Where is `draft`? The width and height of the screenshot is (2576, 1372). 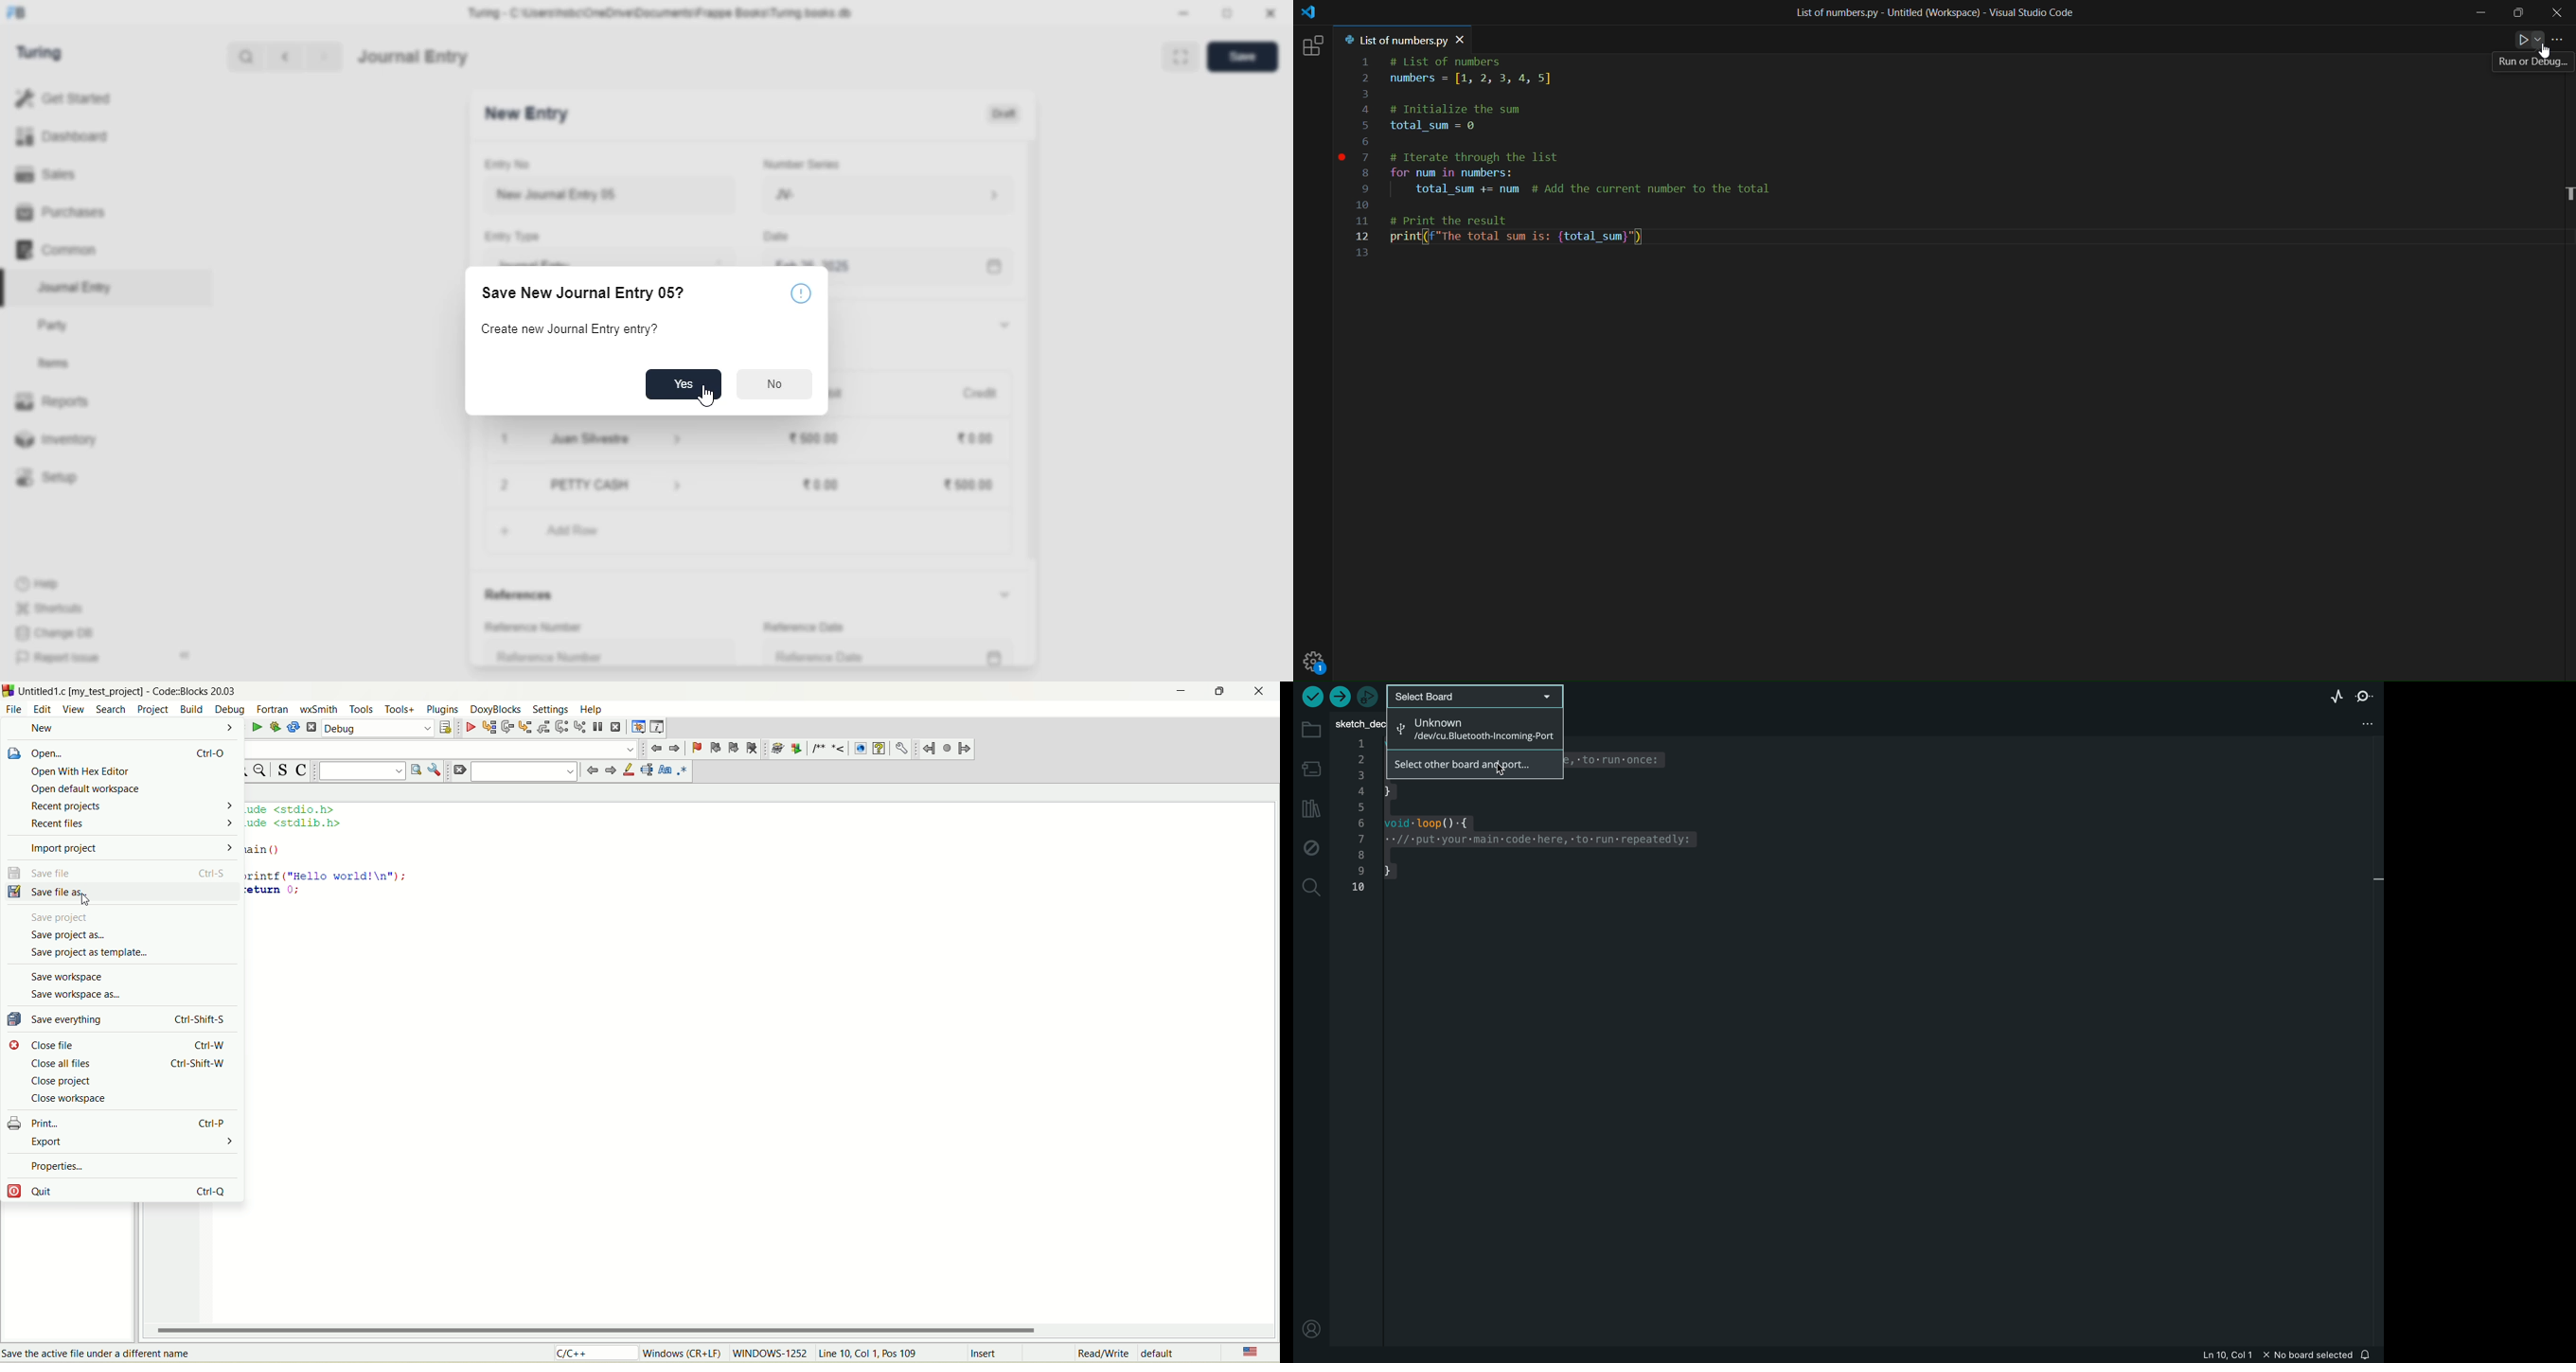
draft is located at coordinates (1003, 114).